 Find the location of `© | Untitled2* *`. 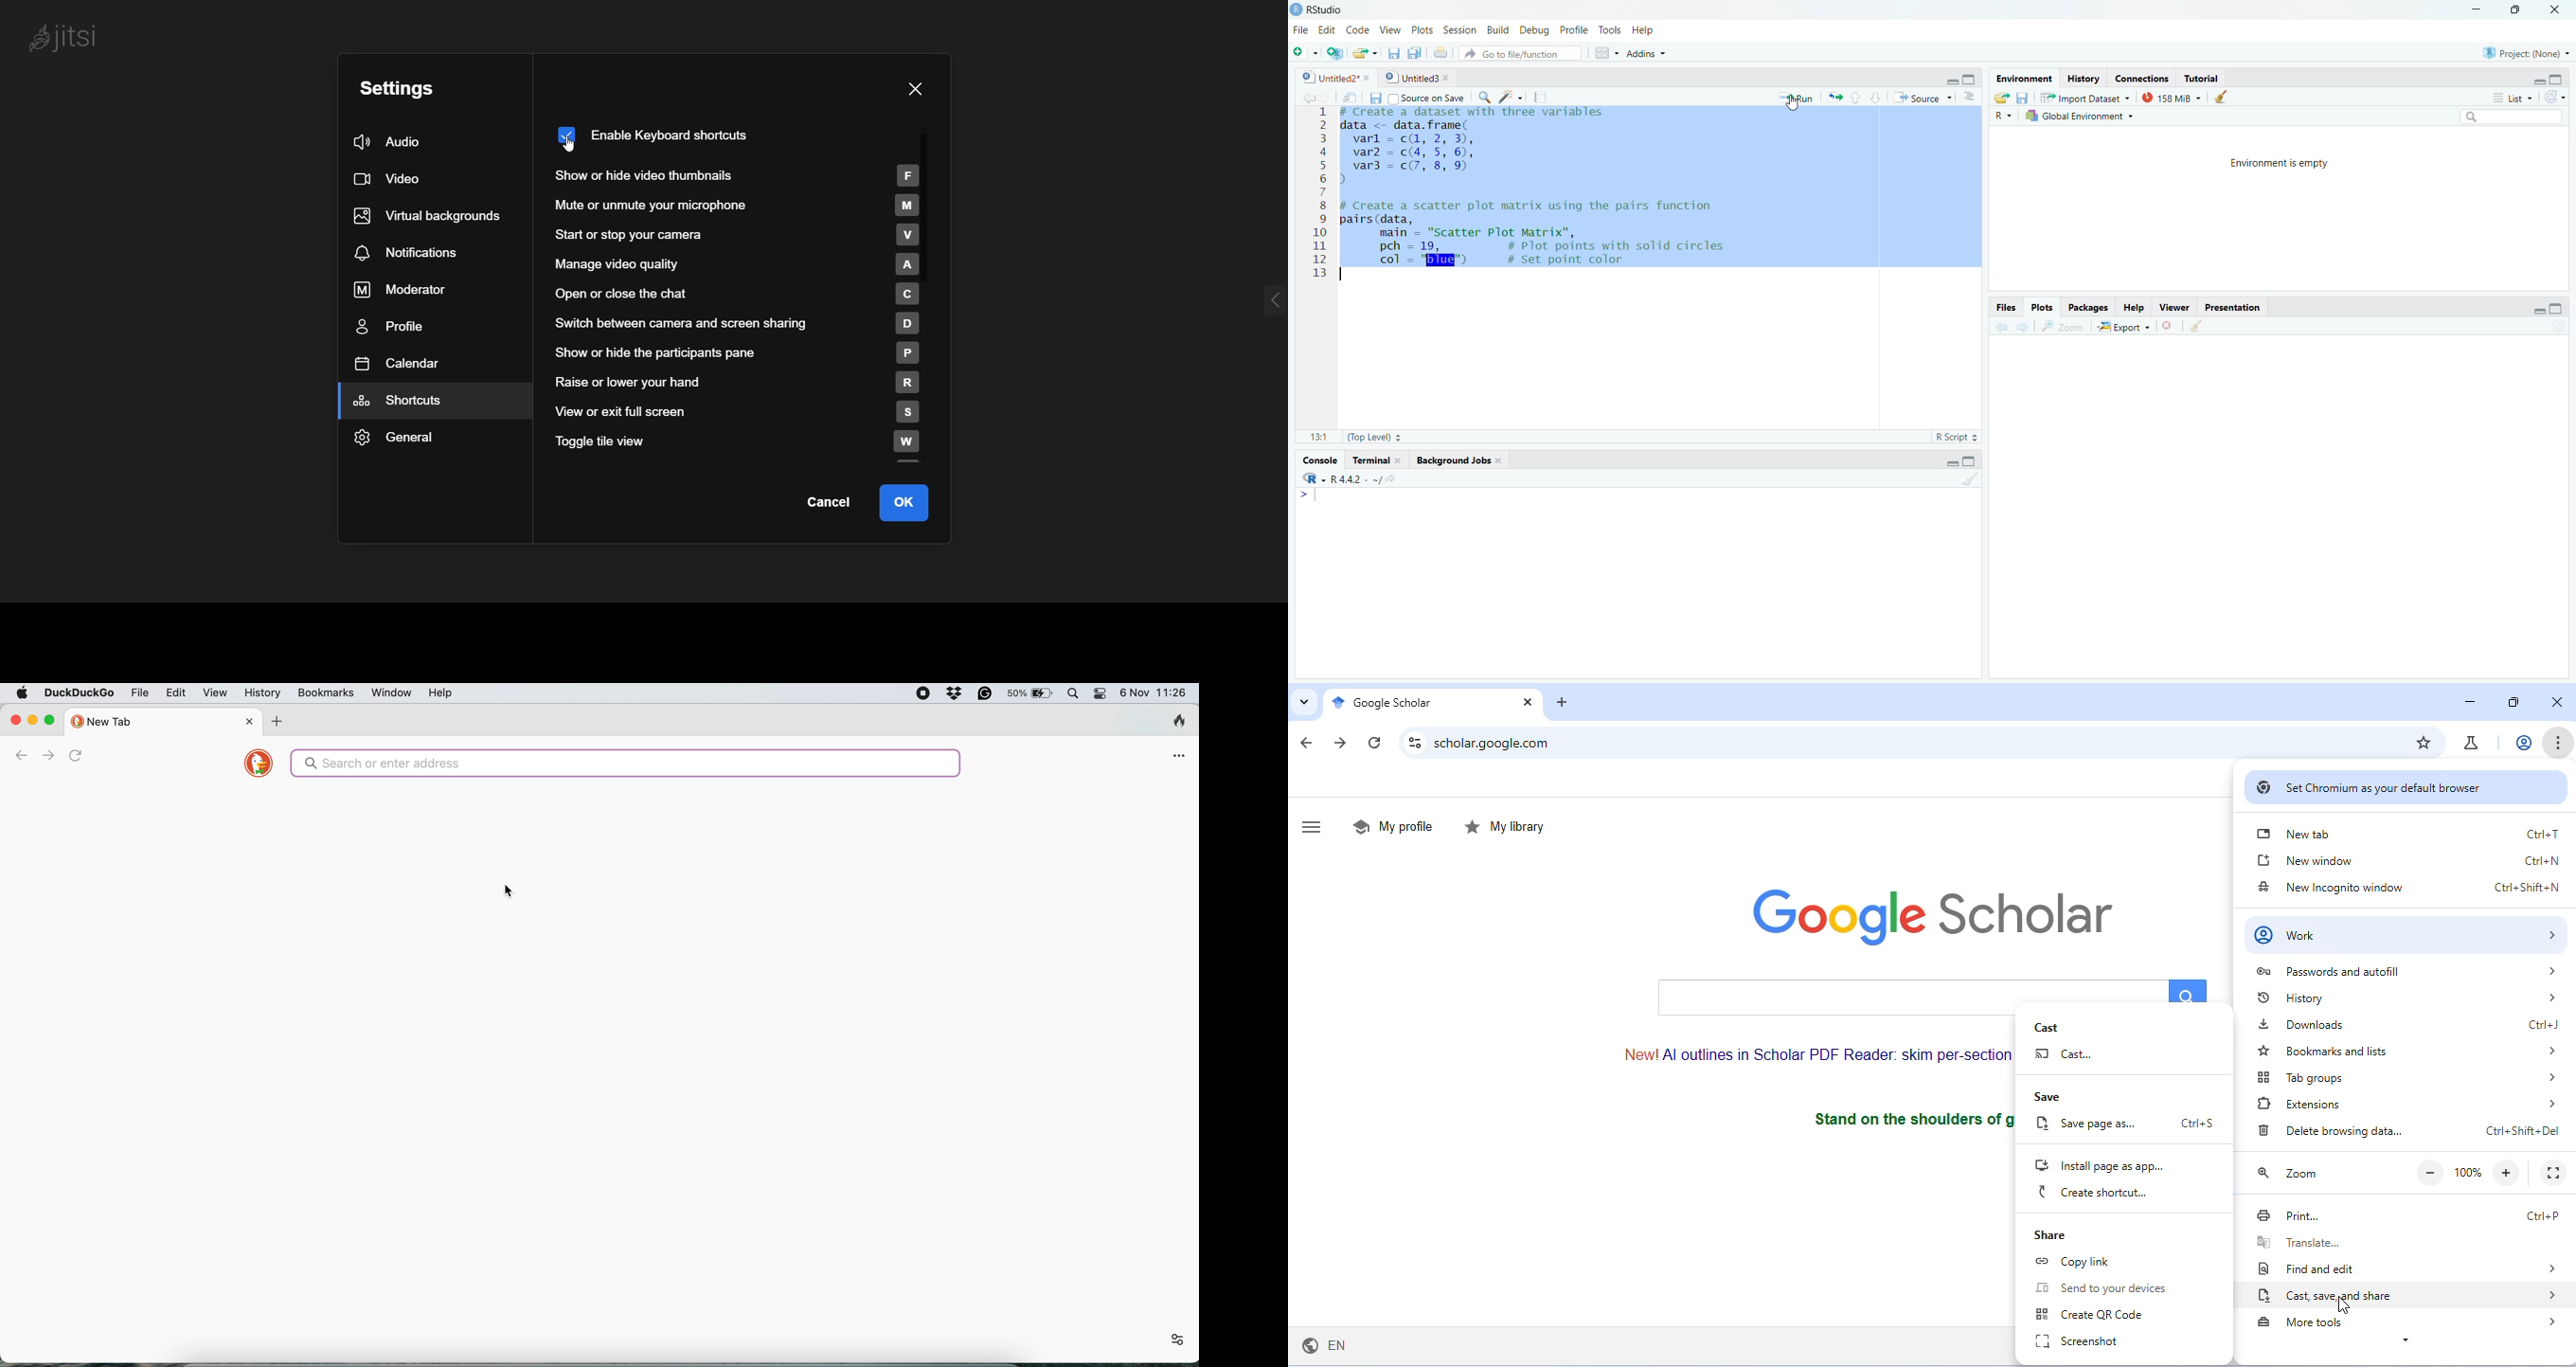

© | Untitled2* * is located at coordinates (1332, 76).